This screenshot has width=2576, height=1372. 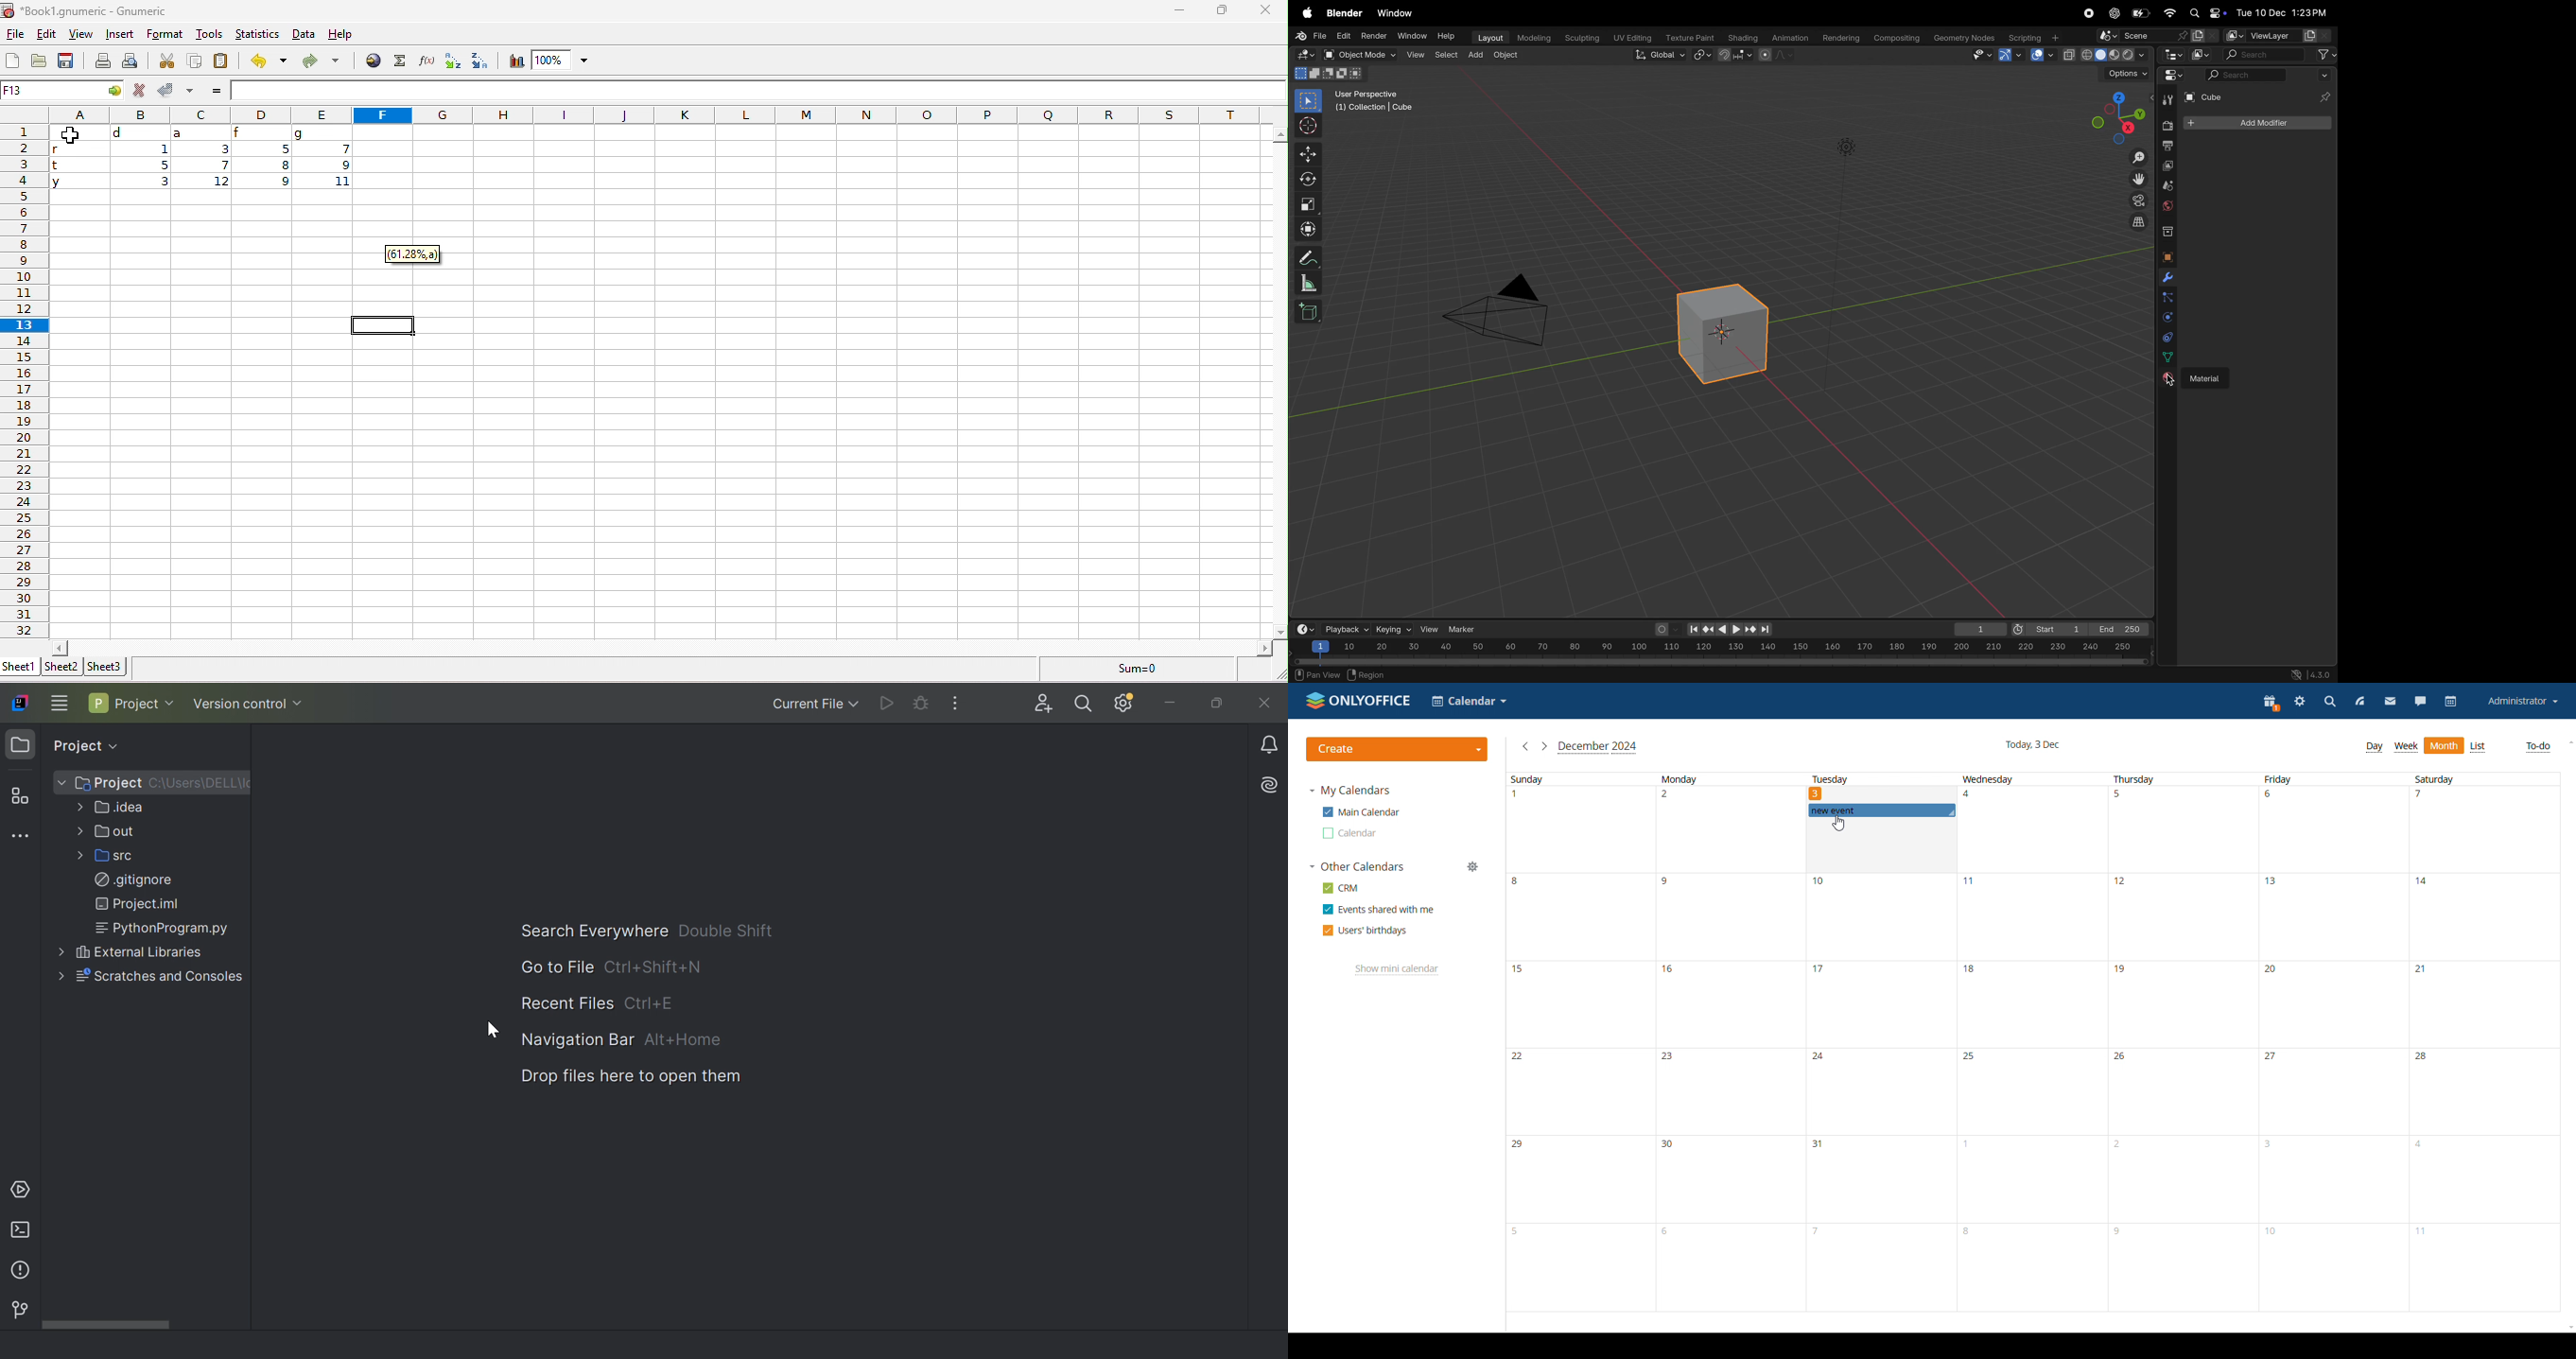 I want to click on this month, so click(x=1598, y=747).